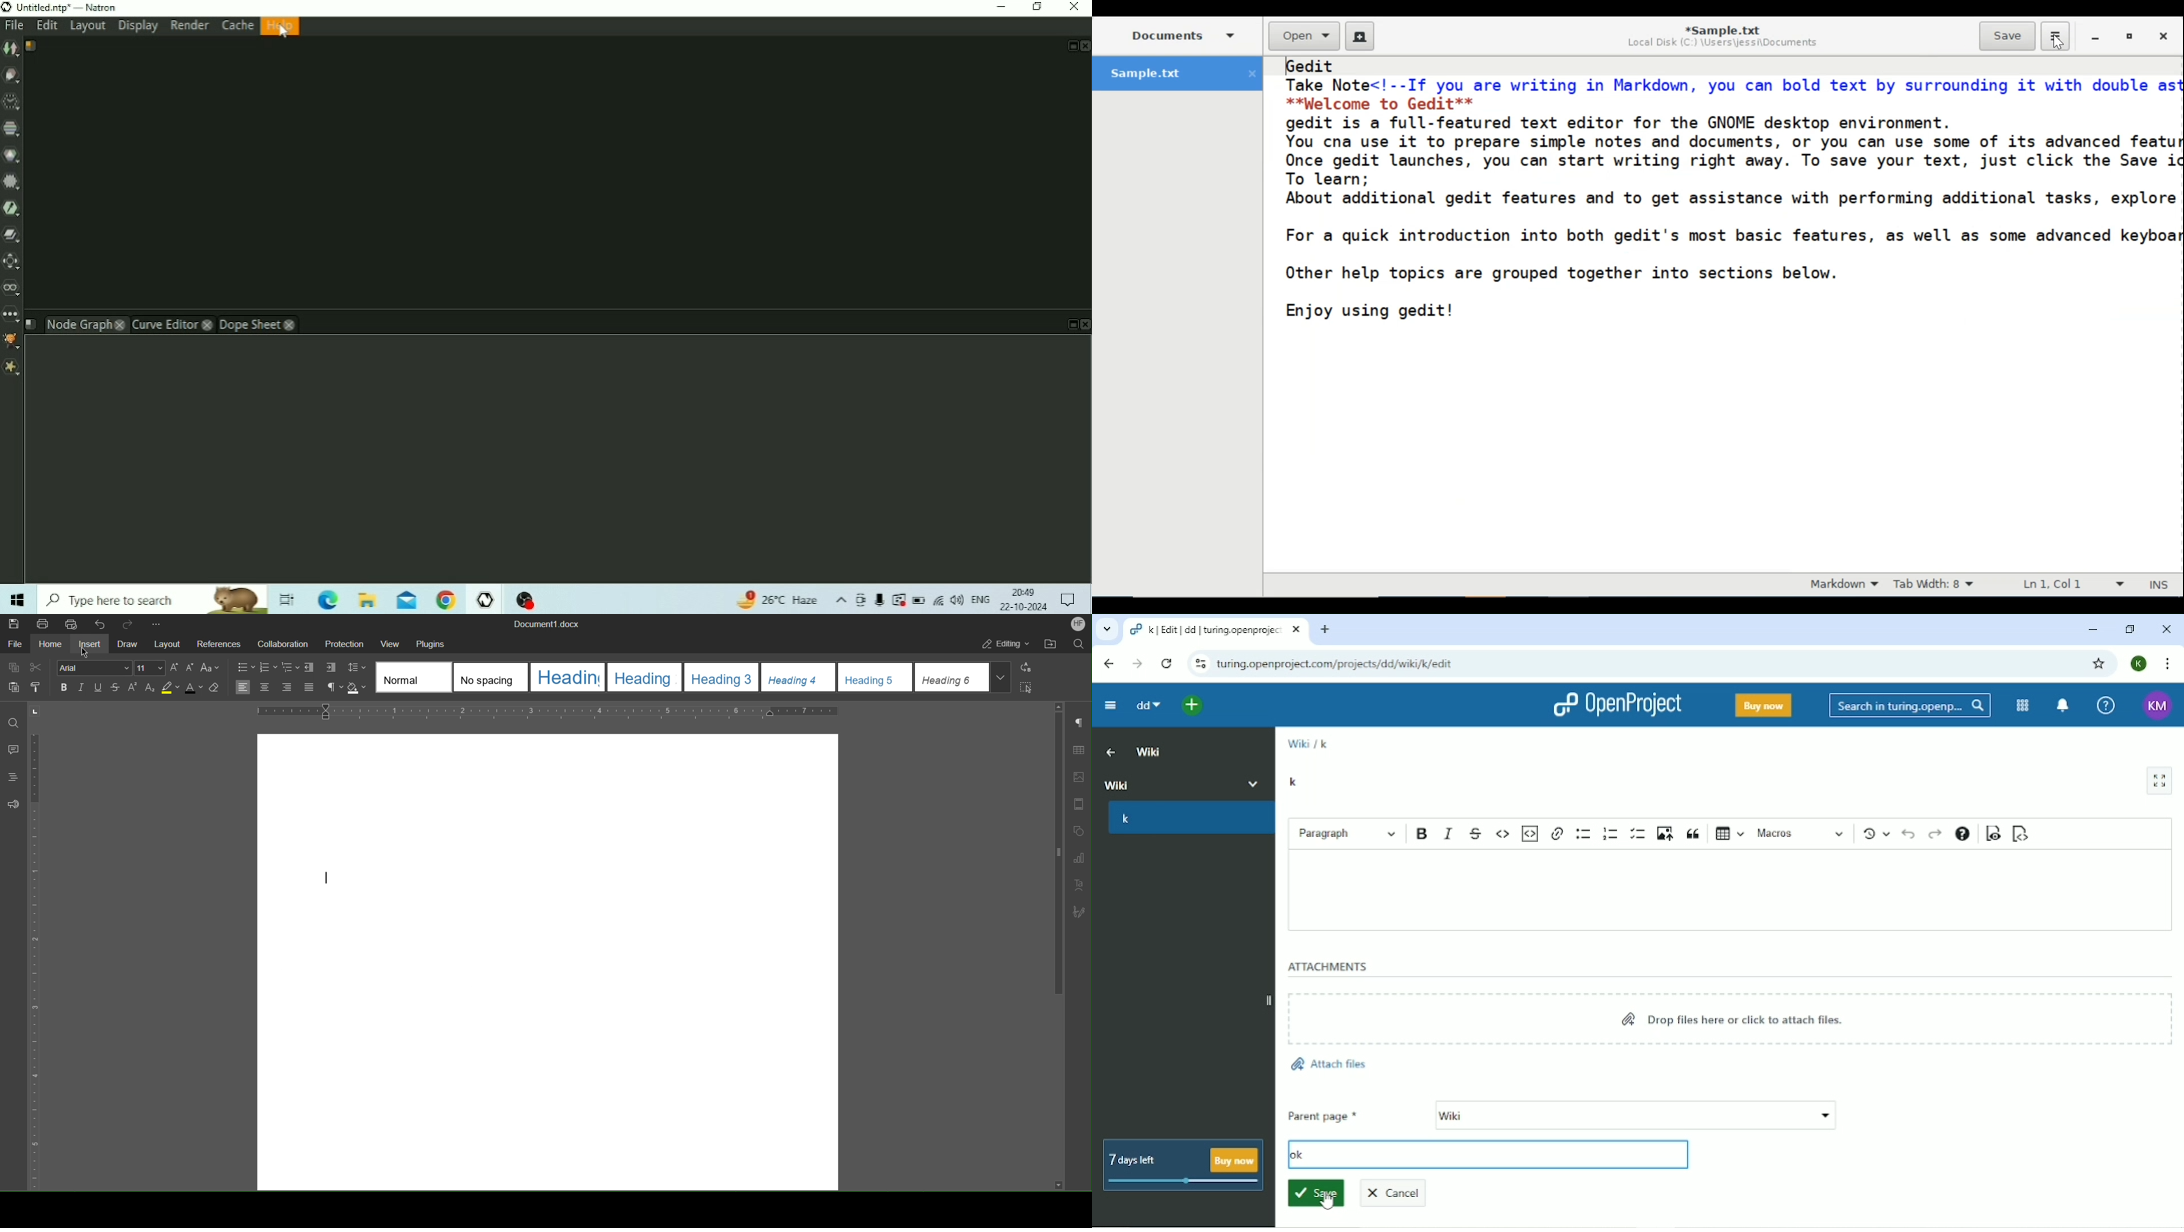 This screenshot has width=2184, height=1232. I want to click on Decrease font, so click(189, 668).